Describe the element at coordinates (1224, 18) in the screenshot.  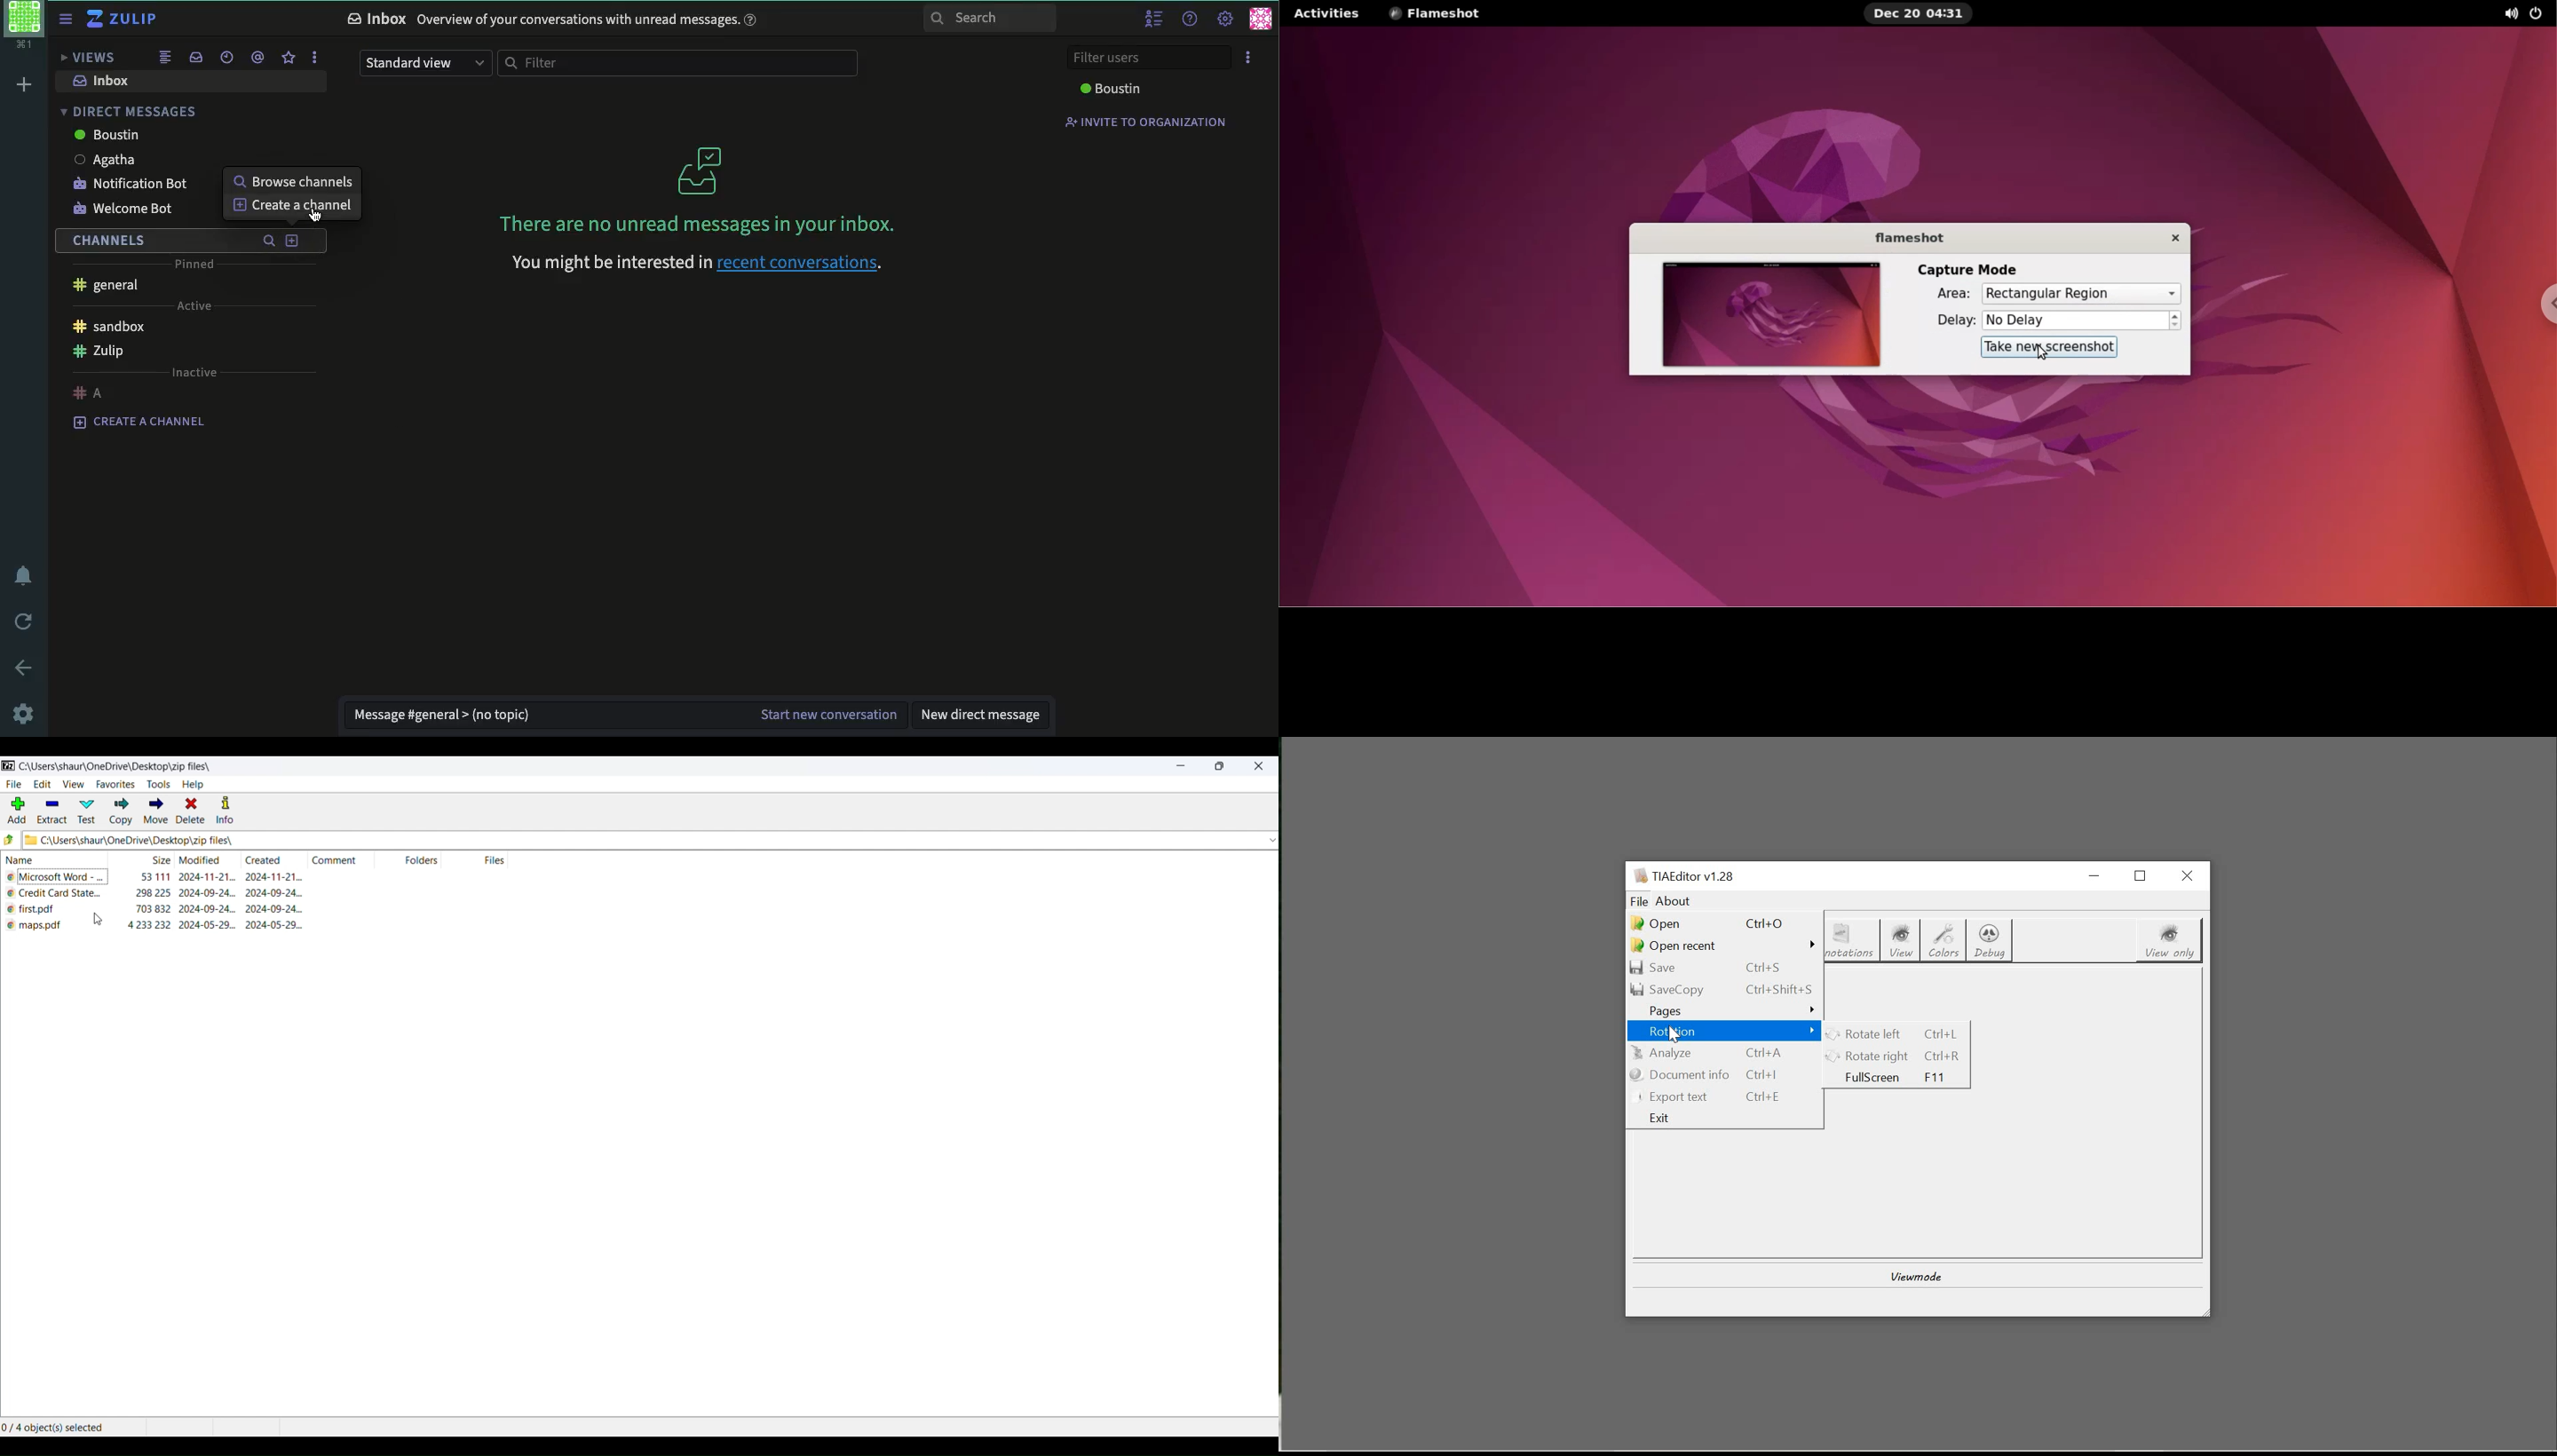
I see `settings` at that location.